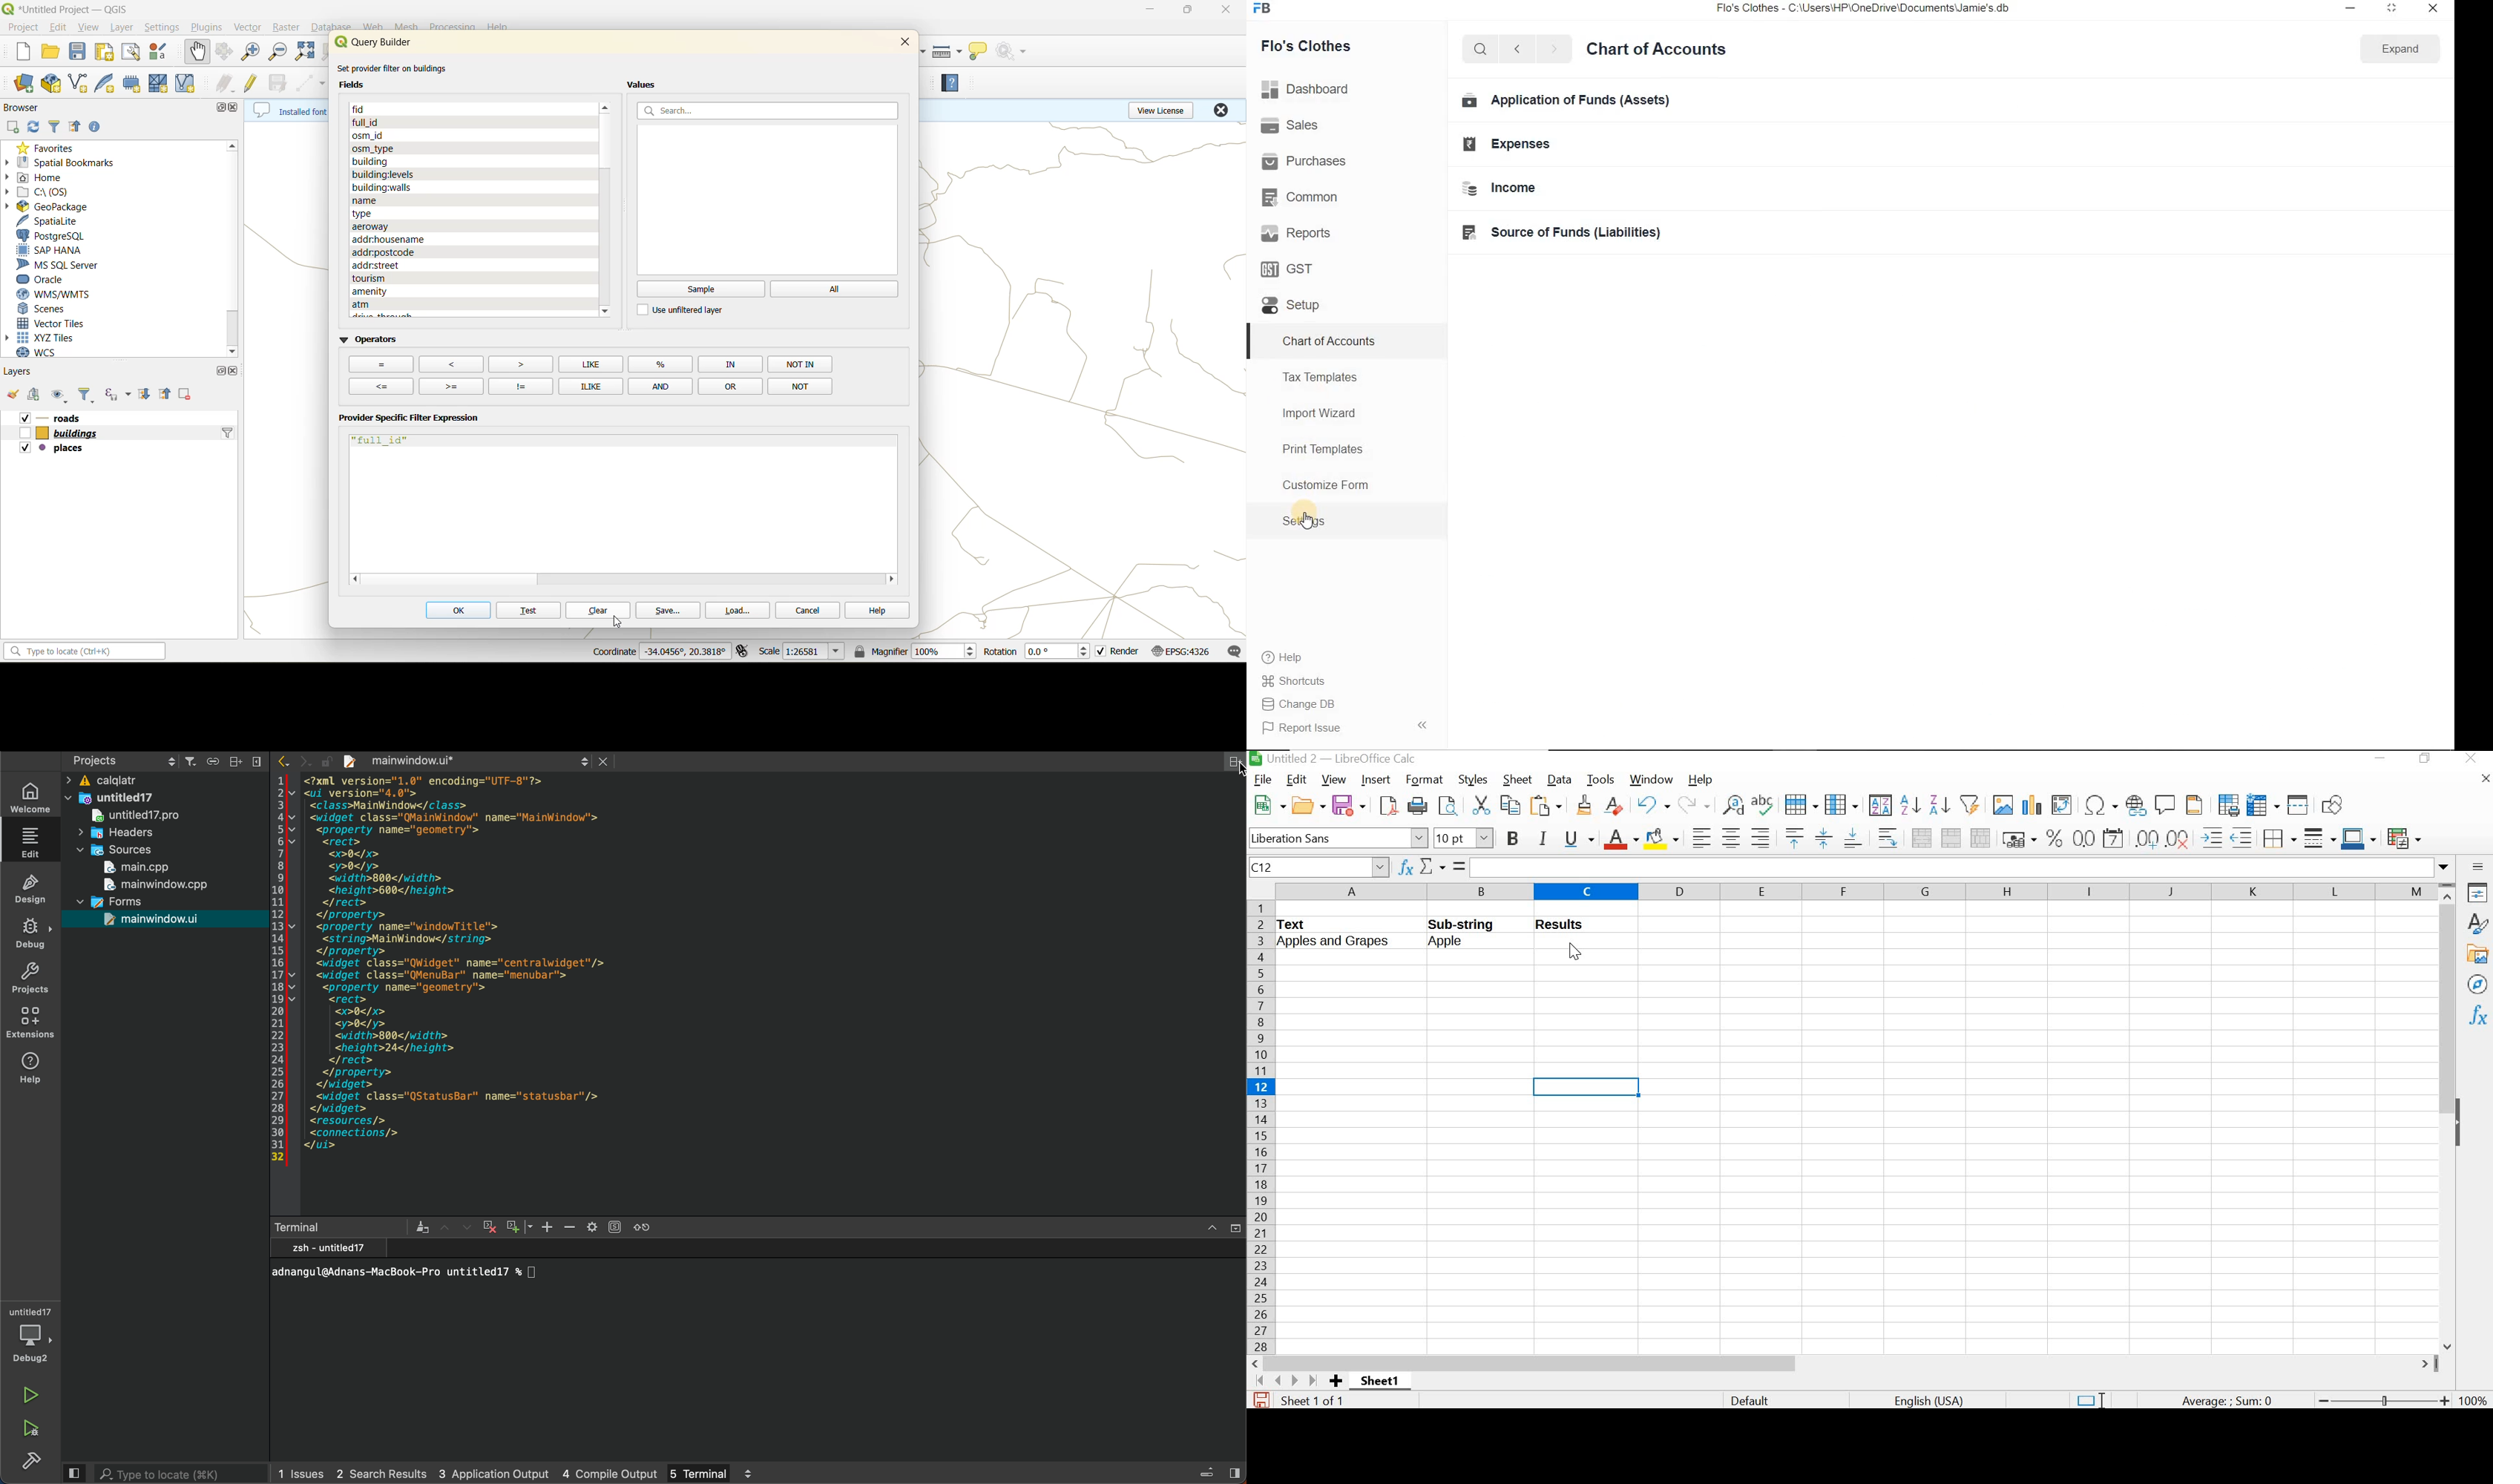  Describe the element at coordinates (740, 652) in the screenshot. I see `toggle extensions` at that location.